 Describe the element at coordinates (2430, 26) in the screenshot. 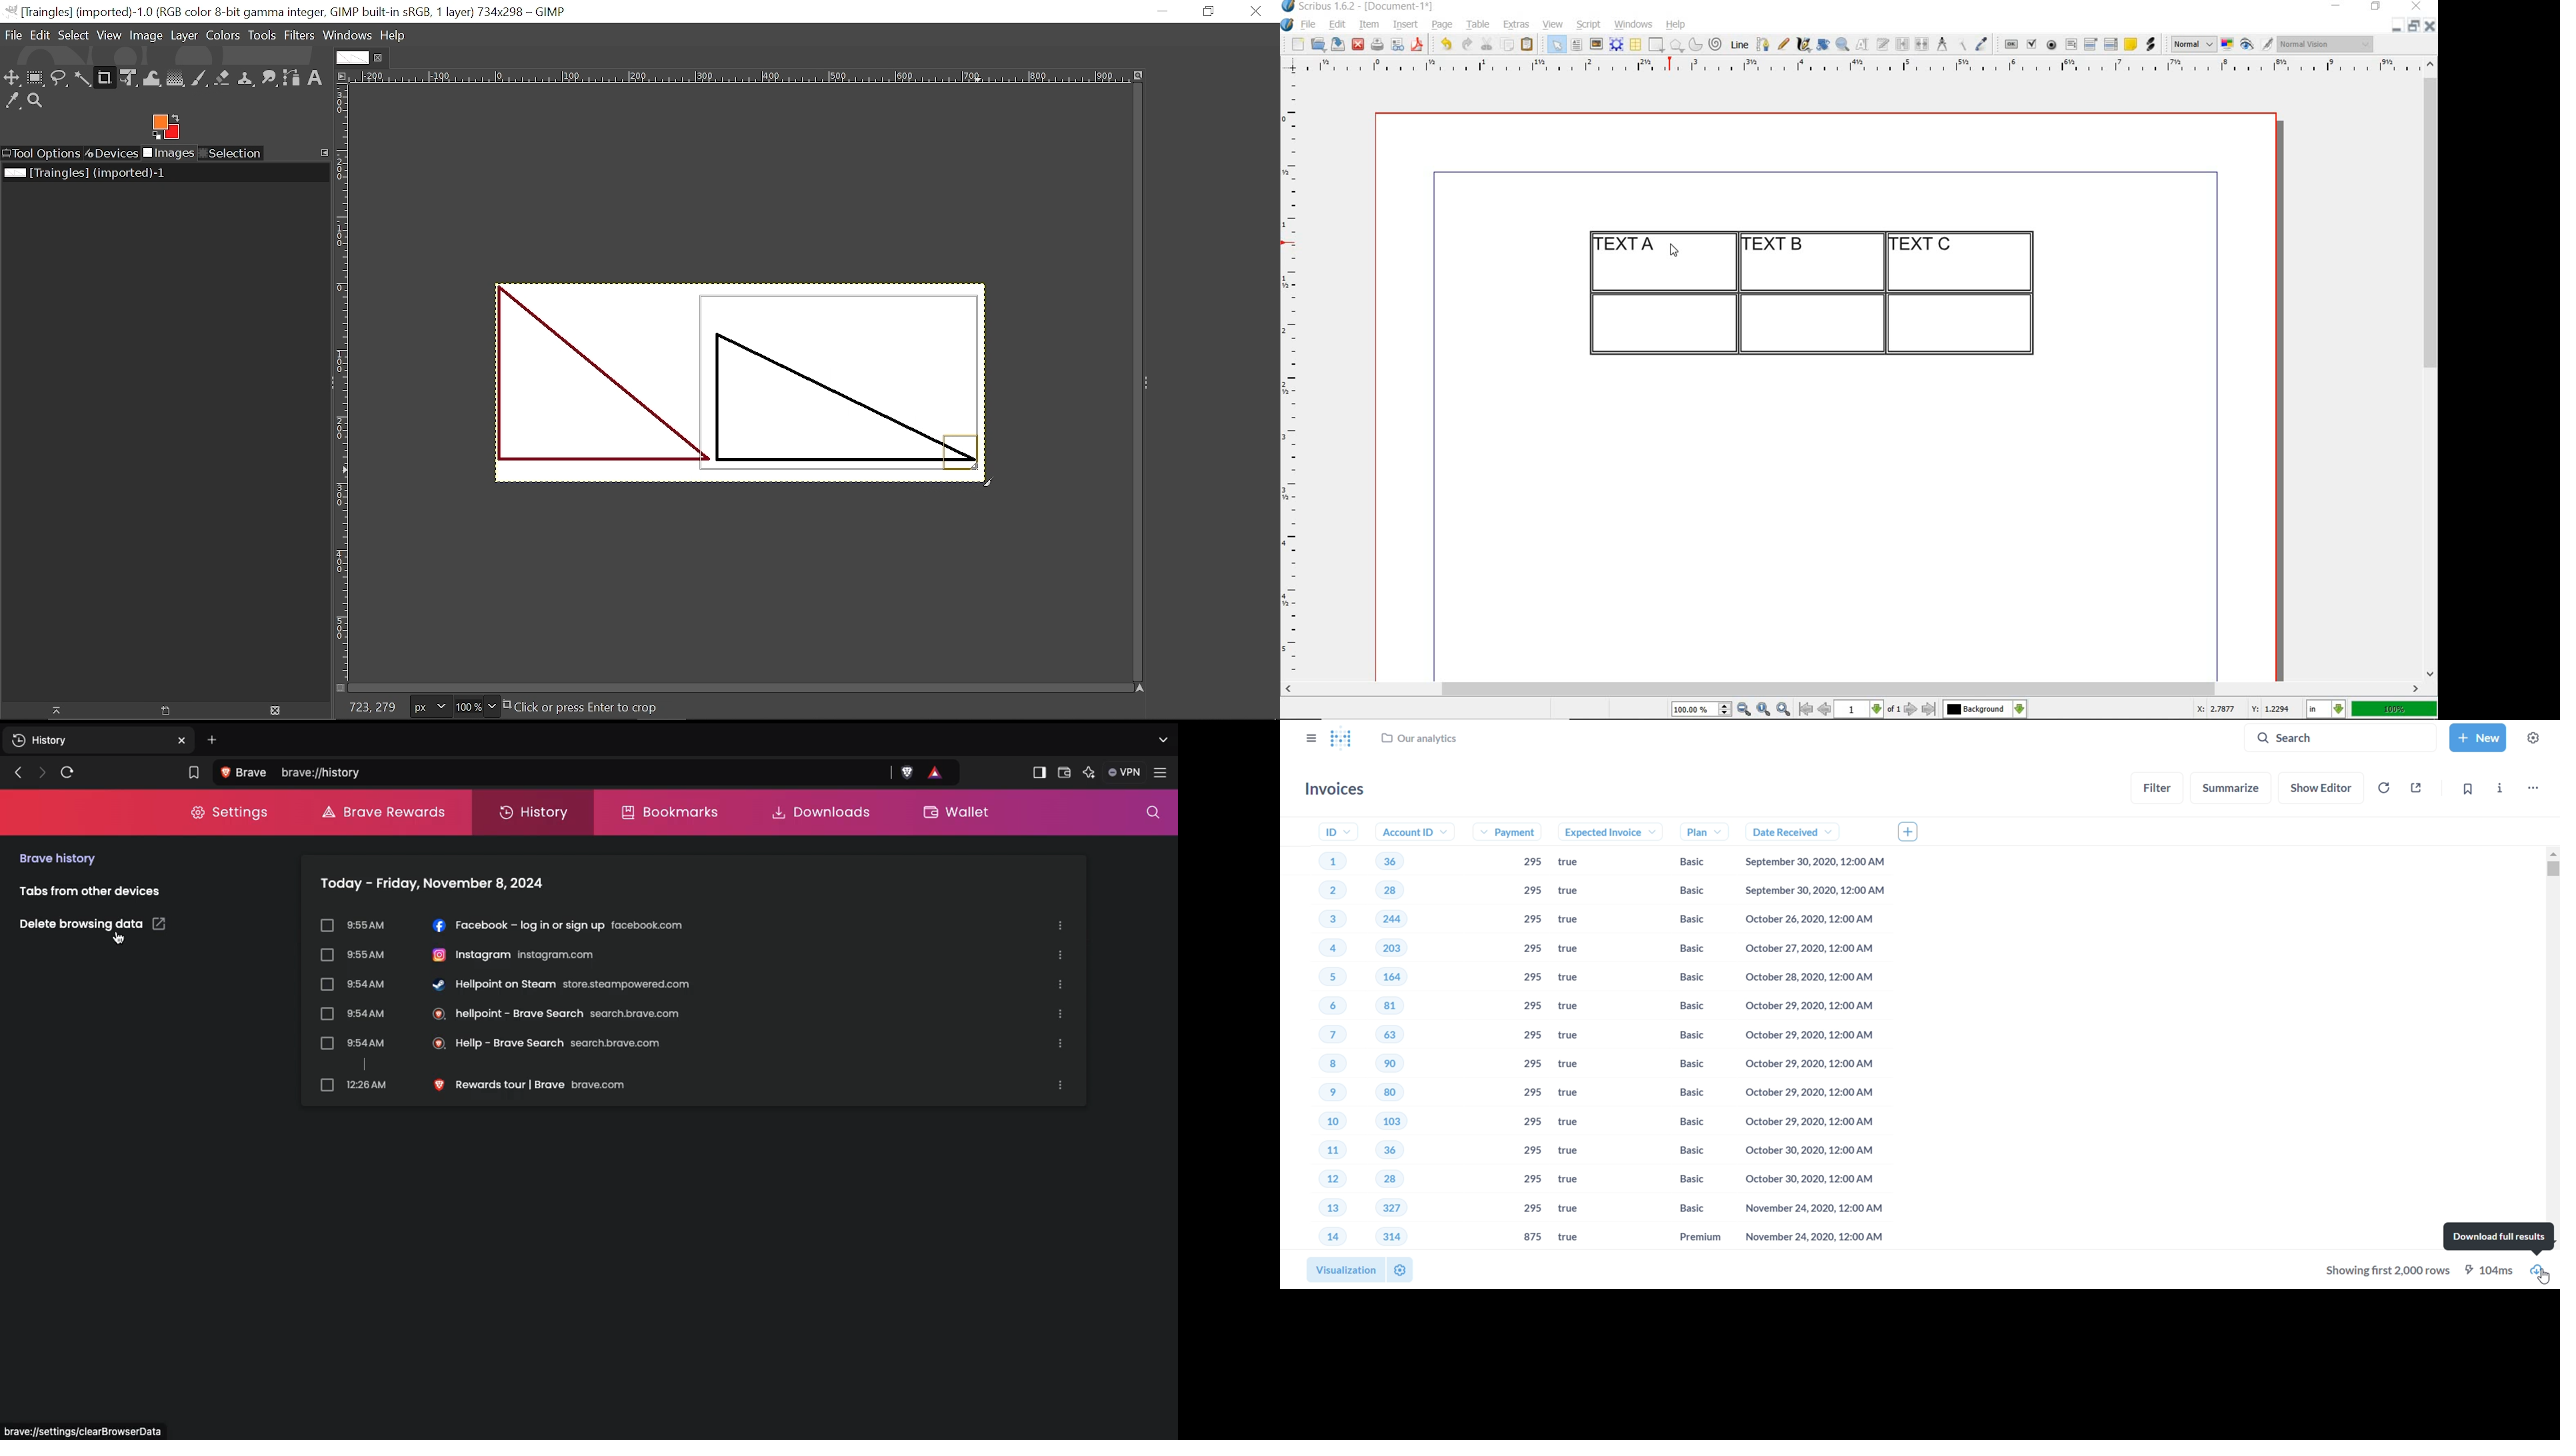

I see `close` at that location.